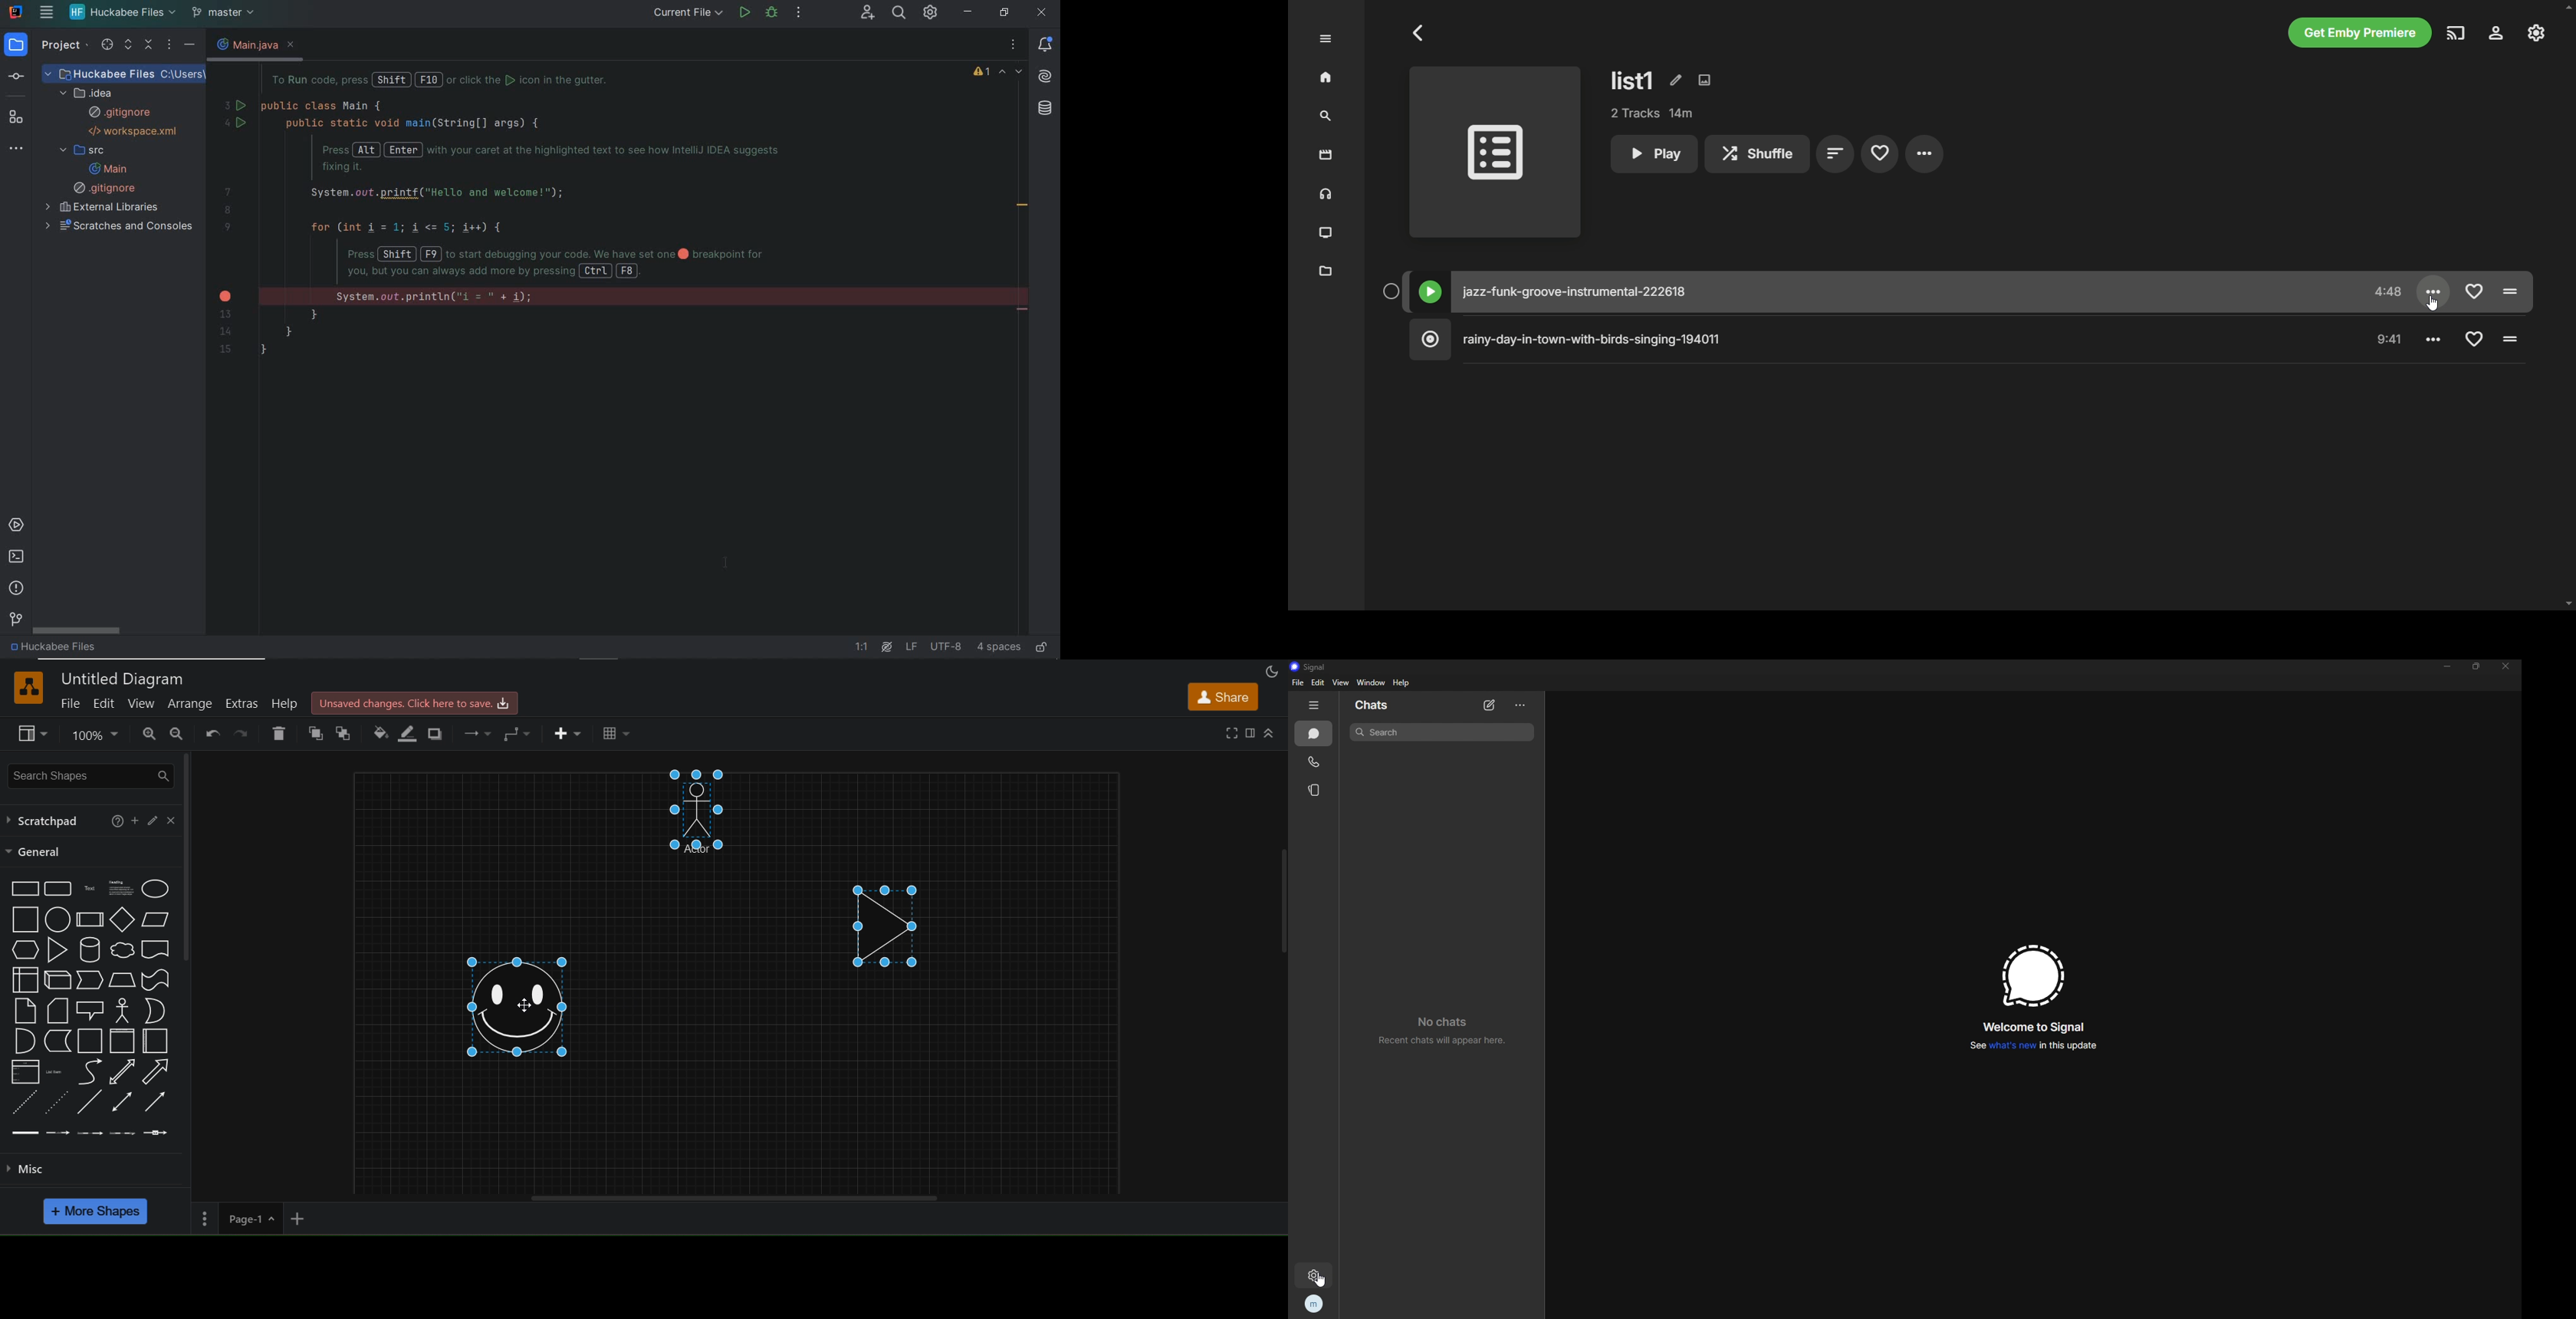  Describe the element at coordinates (2389, 291) in the screenshot. I see `time` at that location.